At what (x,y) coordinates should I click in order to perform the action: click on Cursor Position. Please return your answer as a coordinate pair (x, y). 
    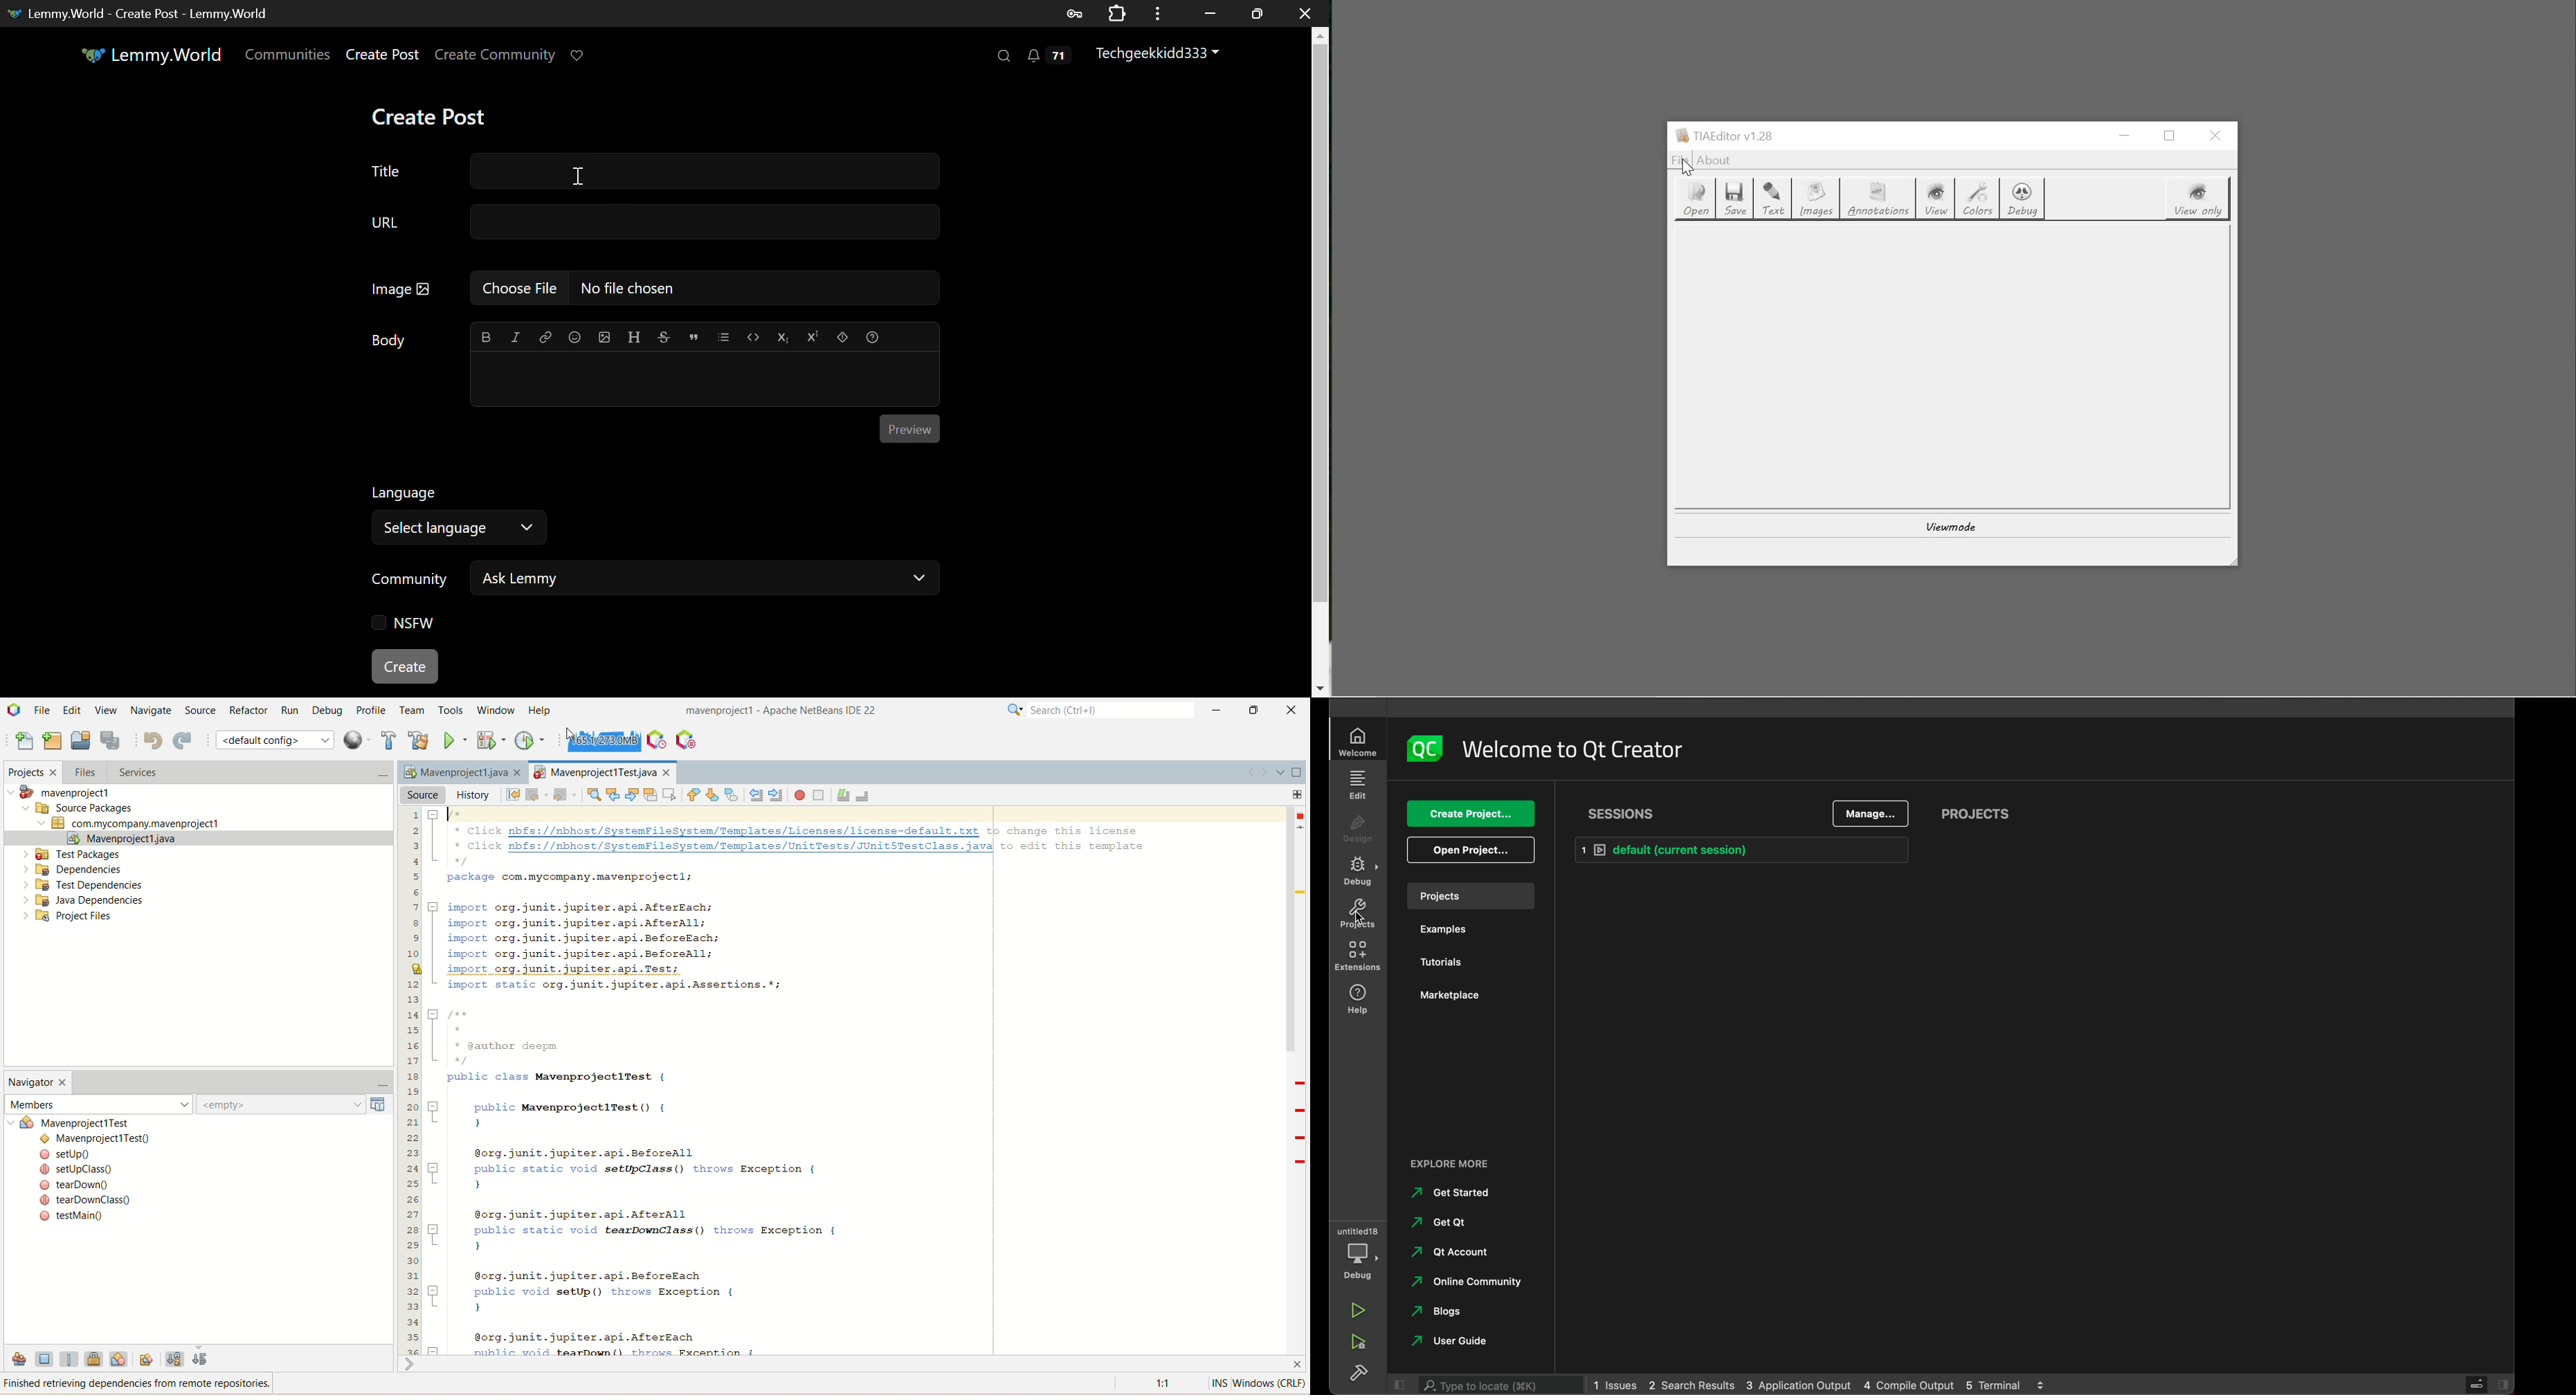
    Looking at the image, I should click on (578, 177).